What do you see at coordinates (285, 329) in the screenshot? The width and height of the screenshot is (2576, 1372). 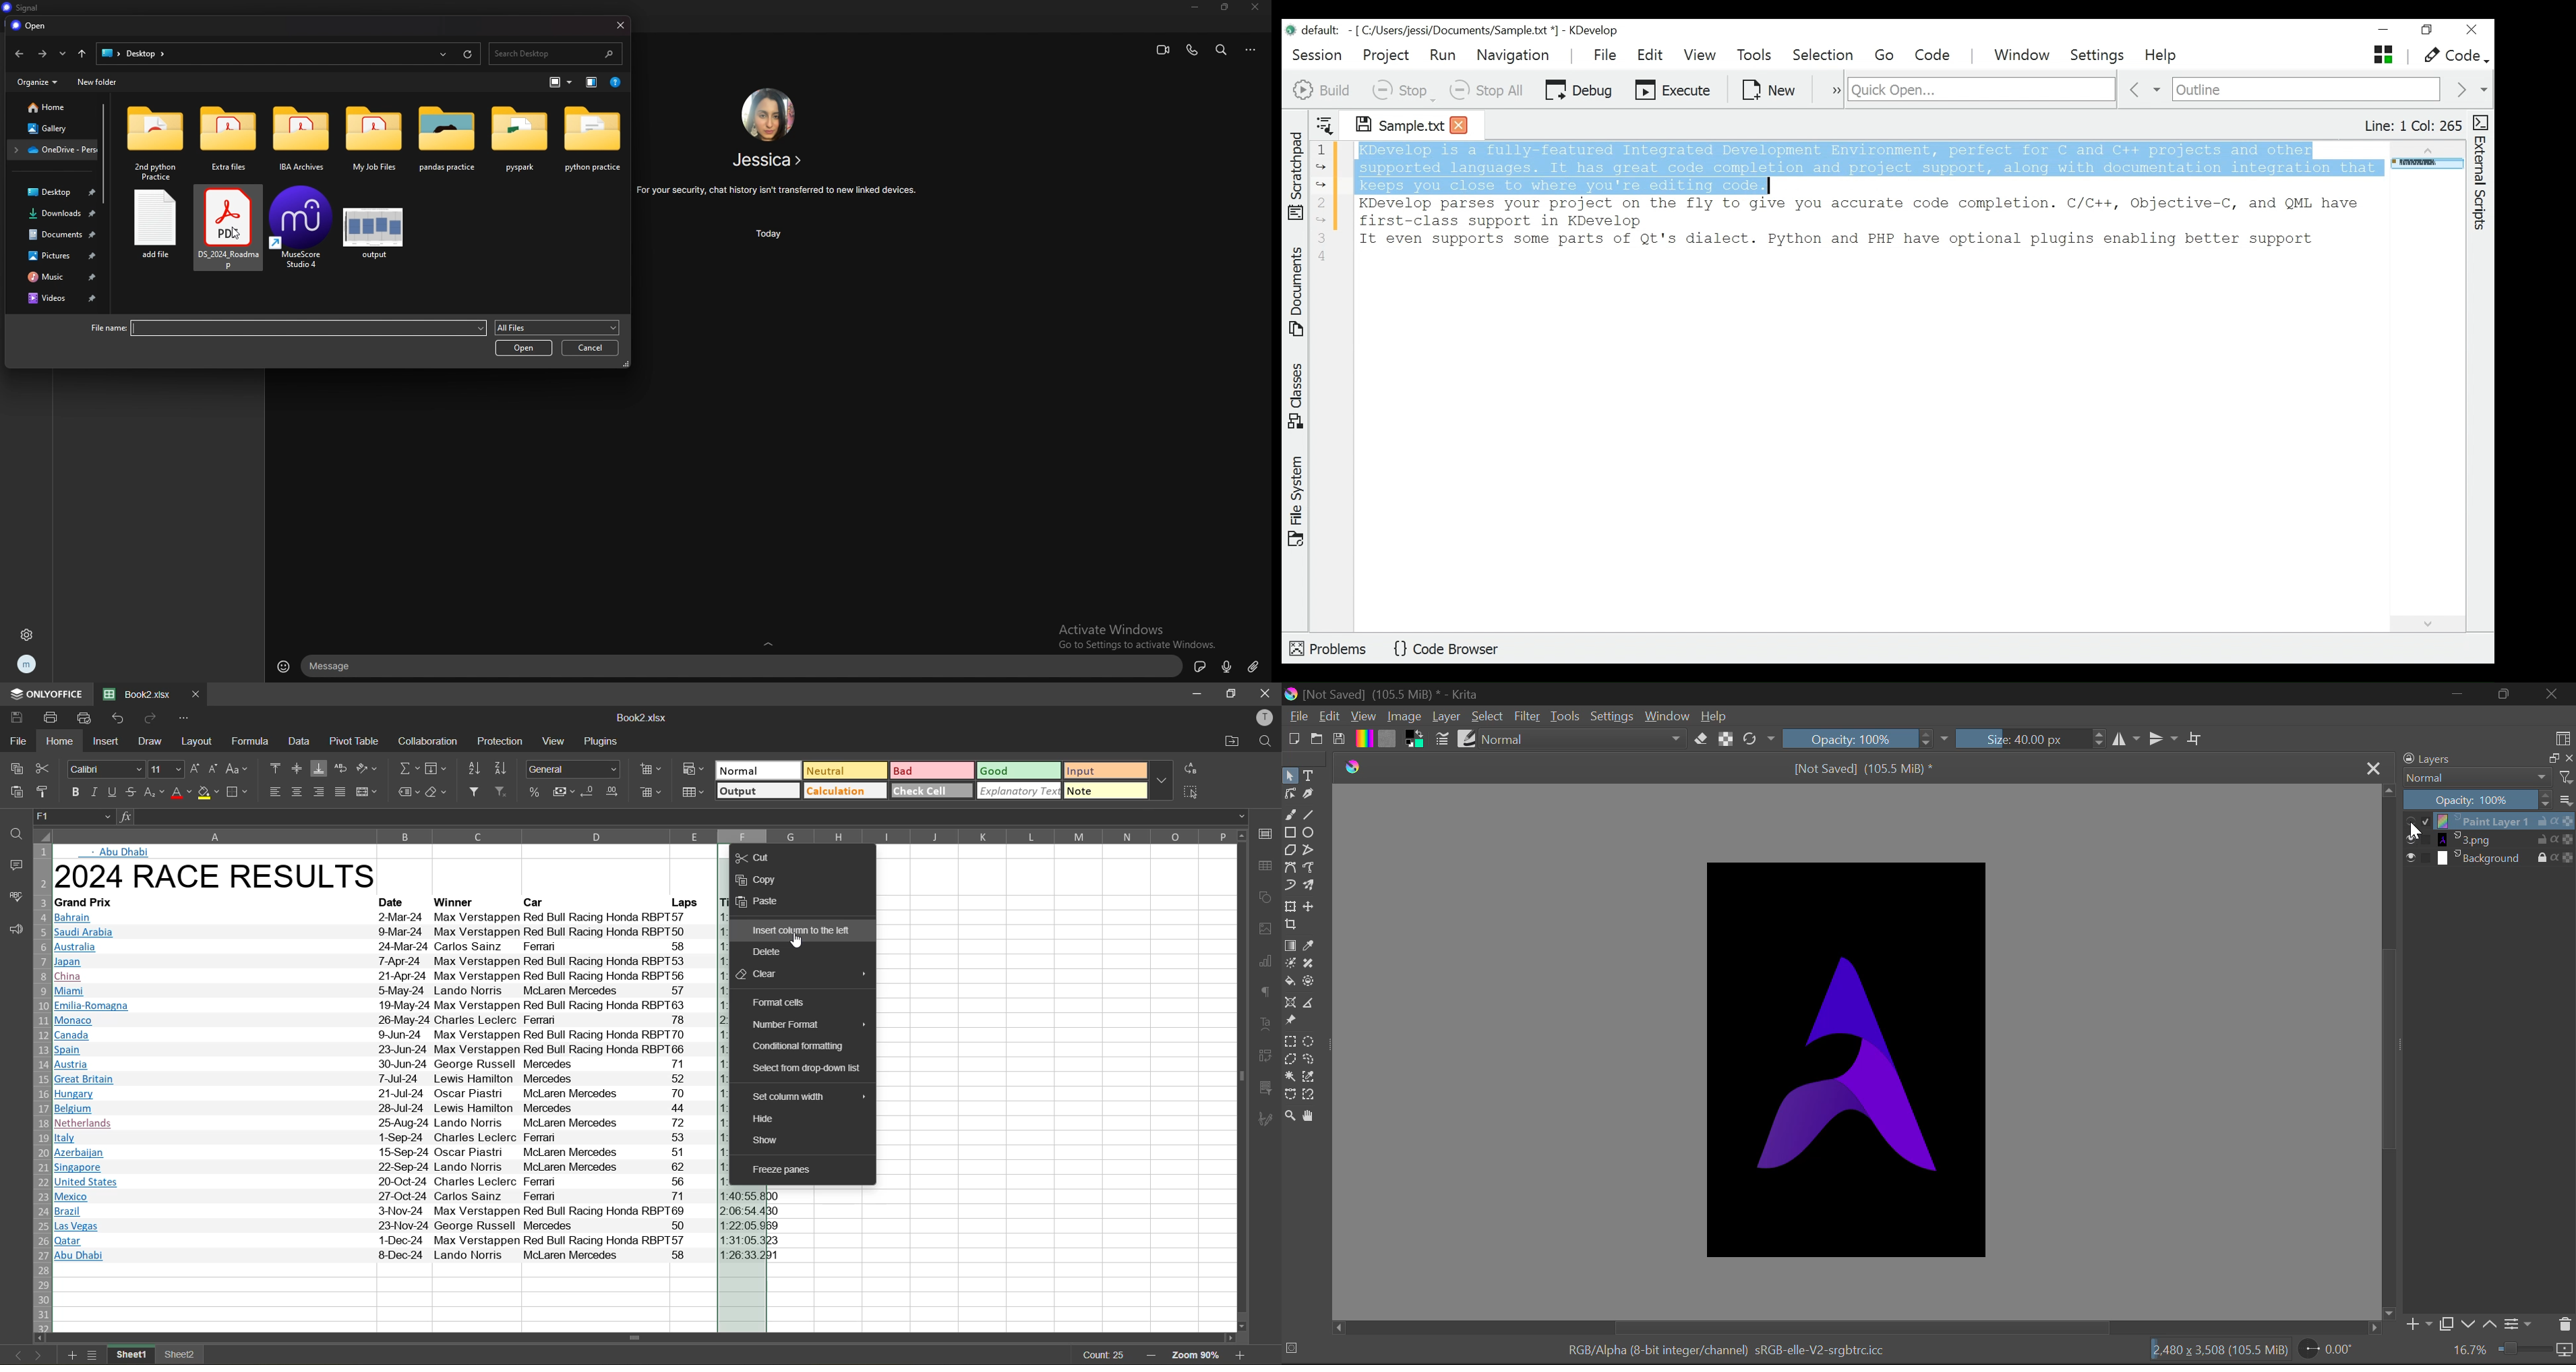 I see `file name` at bounding box center [285, 329].